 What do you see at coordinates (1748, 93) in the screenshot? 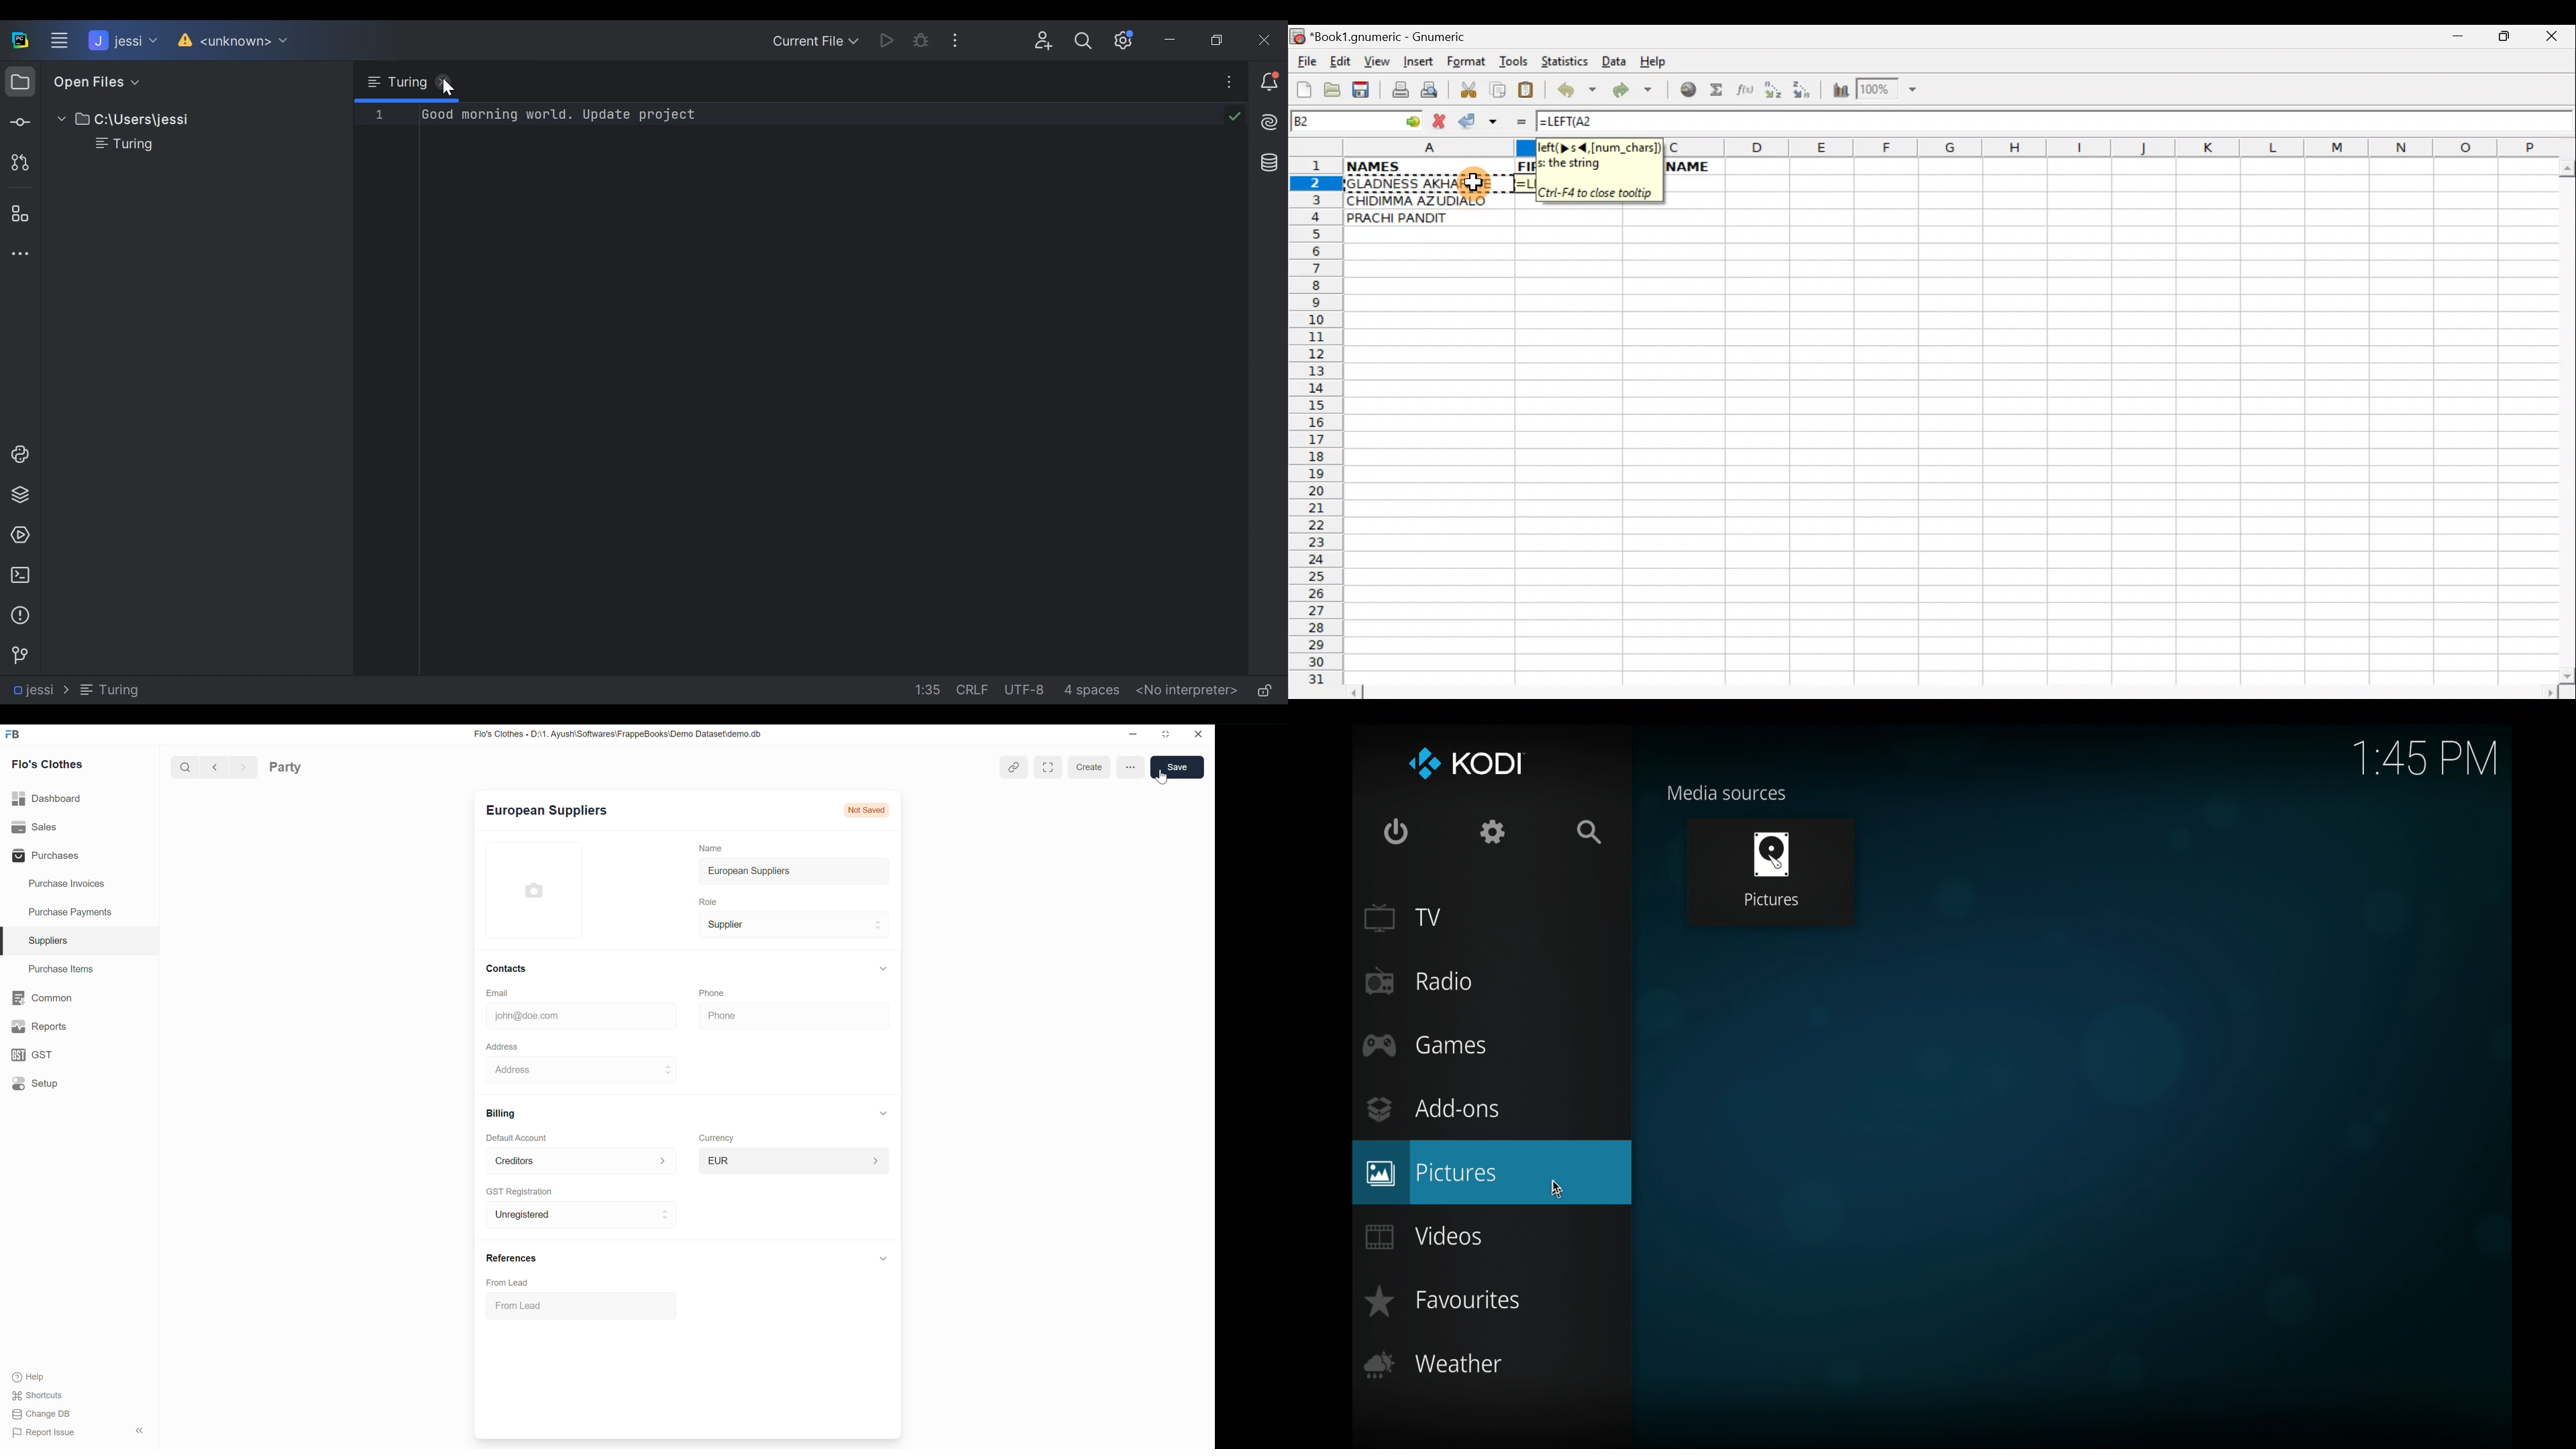
I see `Edit function in the current cell` at bounding box center [1748, 93].